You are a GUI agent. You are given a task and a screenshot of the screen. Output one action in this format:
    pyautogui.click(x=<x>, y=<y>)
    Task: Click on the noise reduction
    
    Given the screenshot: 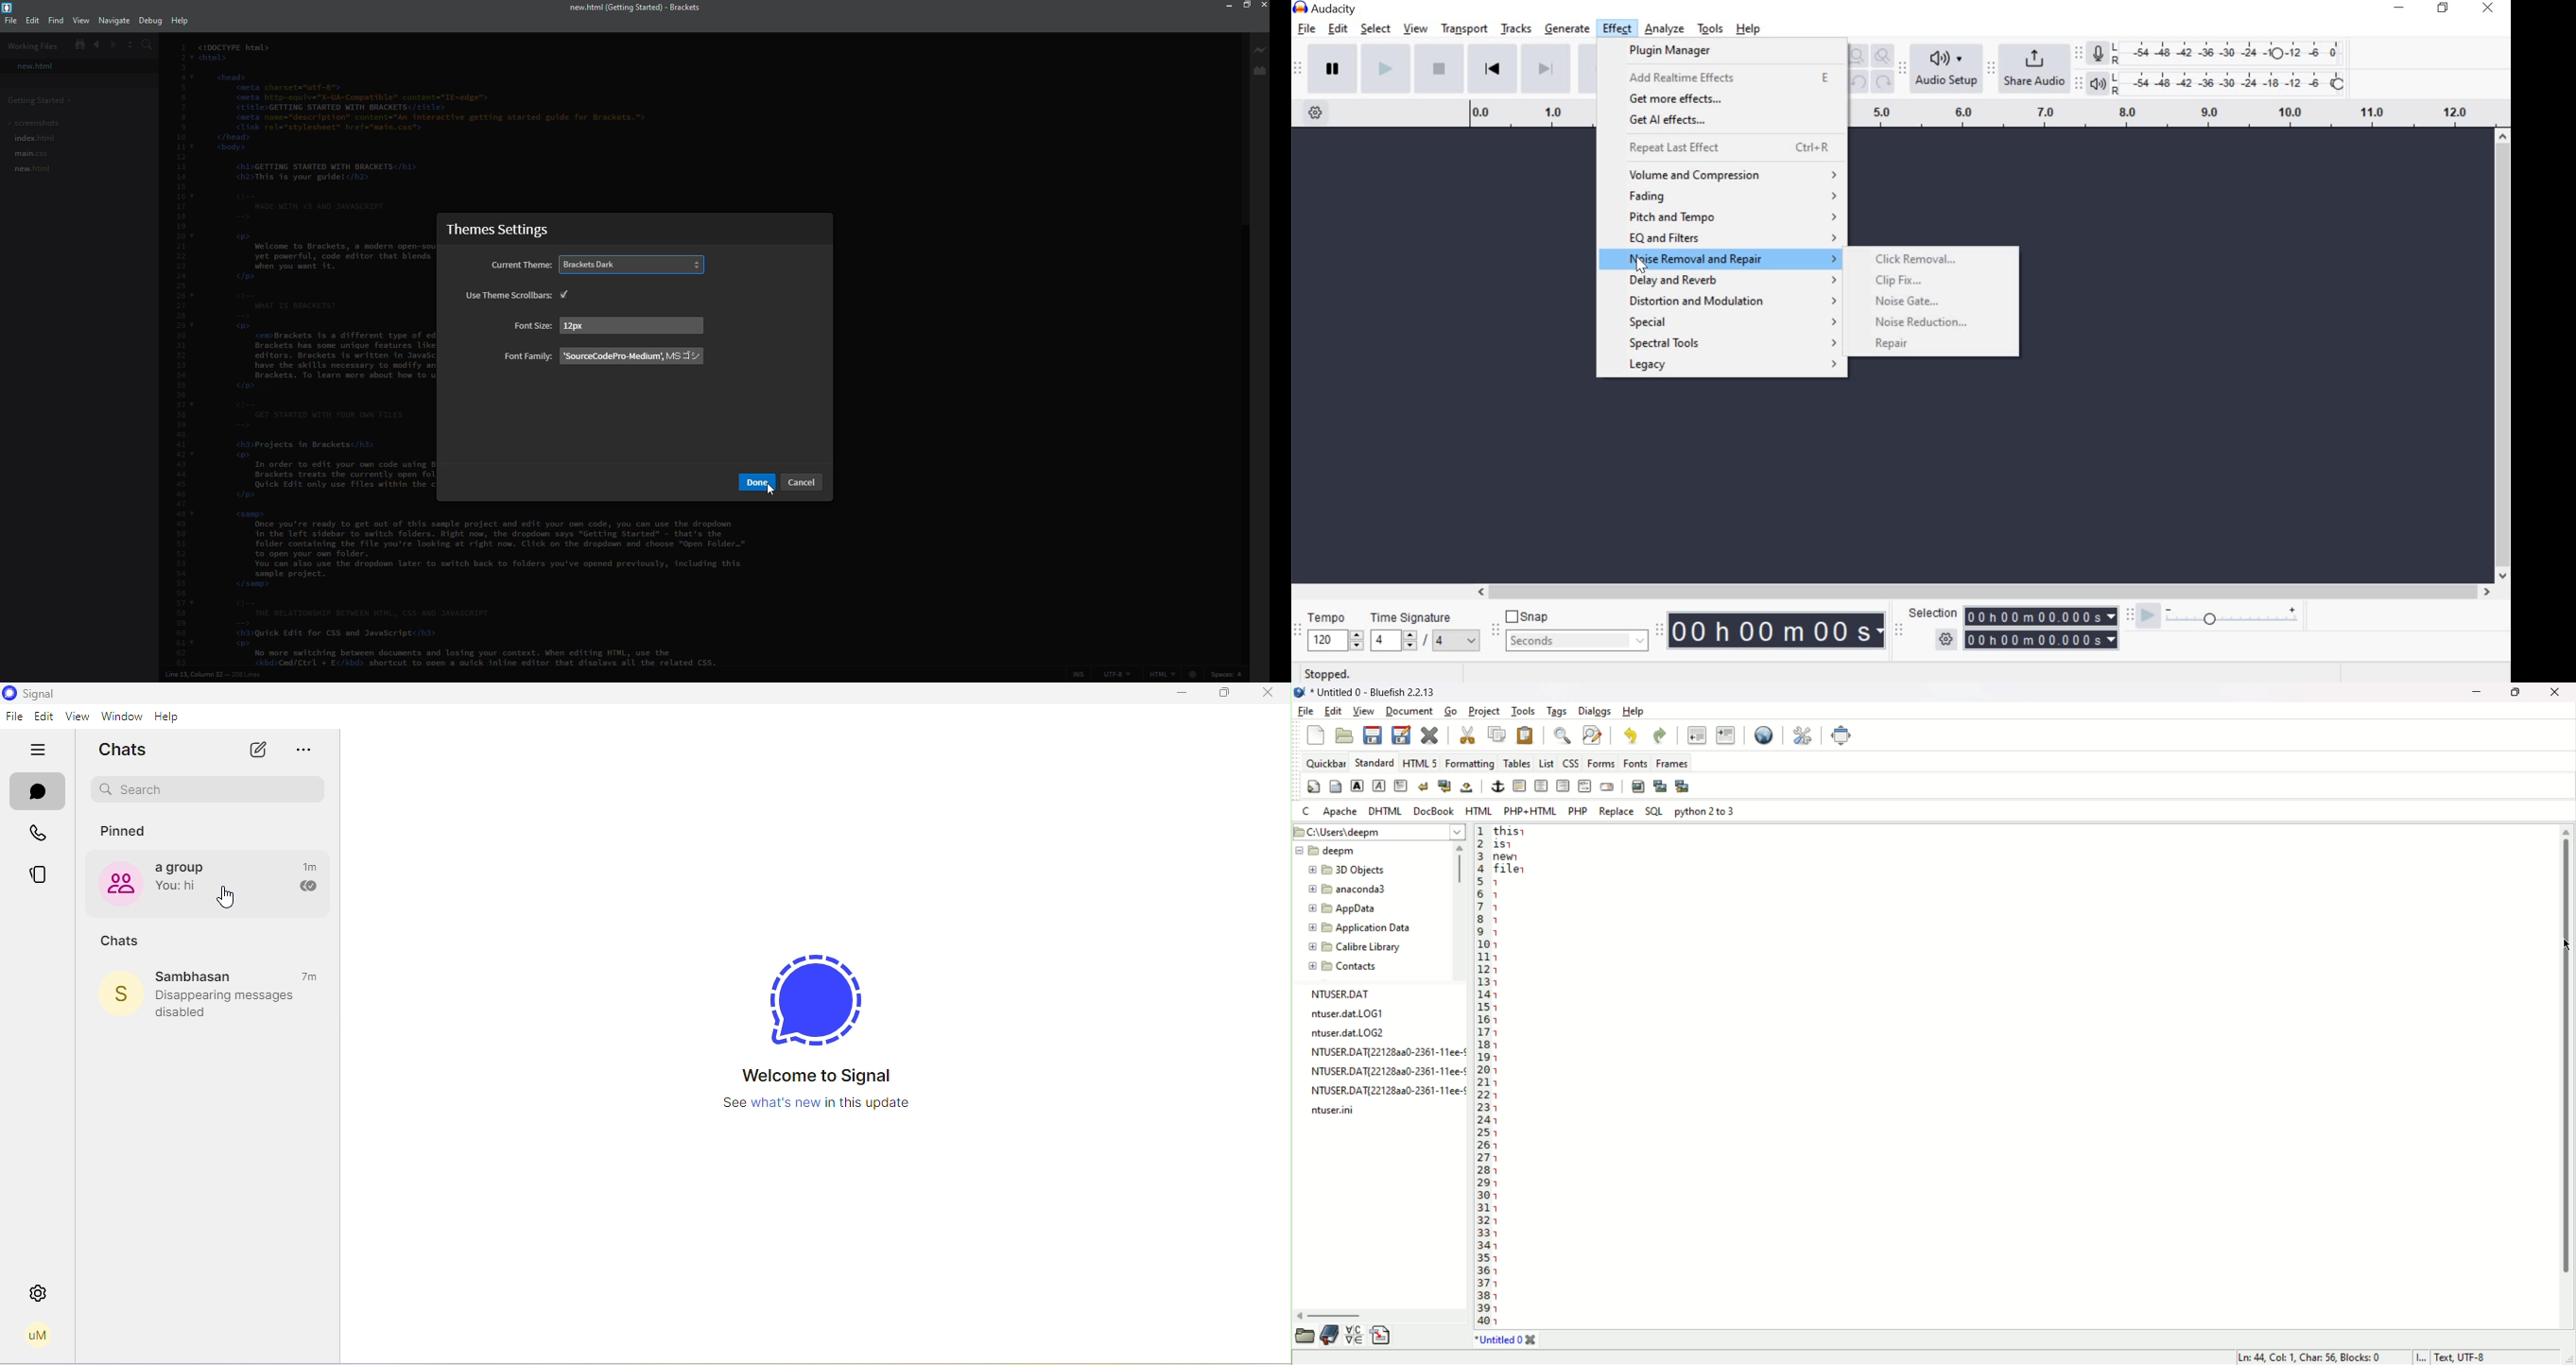 What is the action you would take?
    pyautogui.click(x=1929, y=323)
    